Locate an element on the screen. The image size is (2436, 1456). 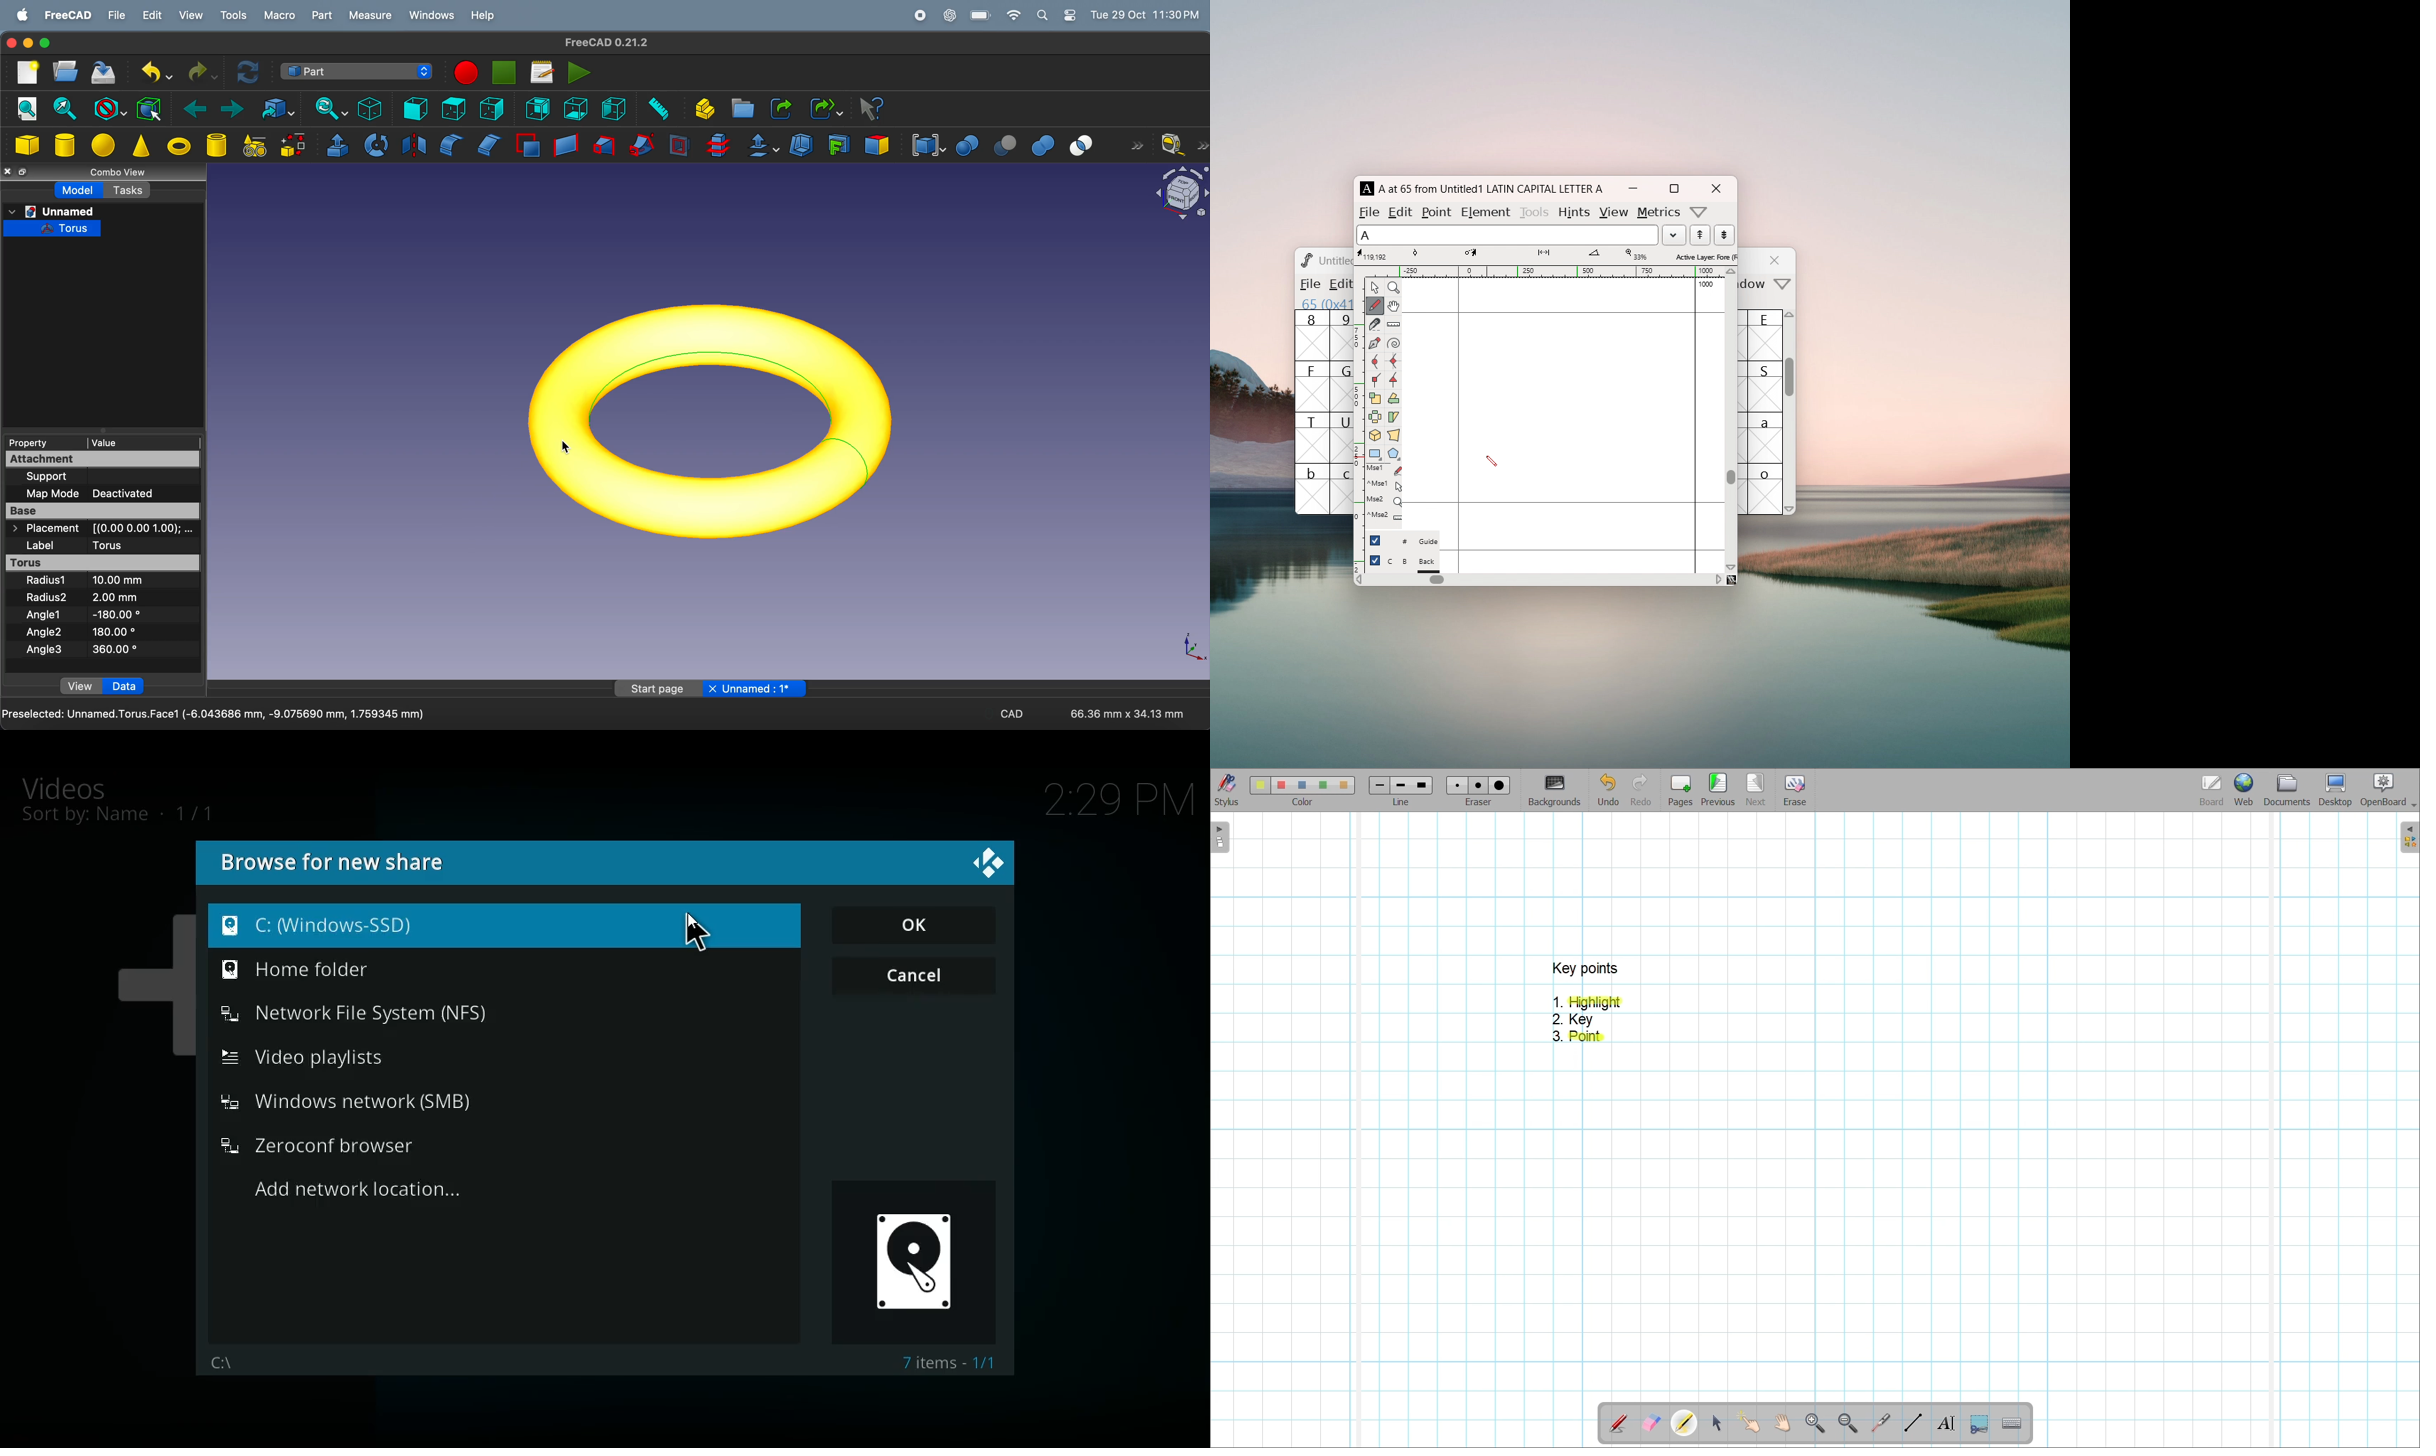
9 is located at coordinates (1342, 335).